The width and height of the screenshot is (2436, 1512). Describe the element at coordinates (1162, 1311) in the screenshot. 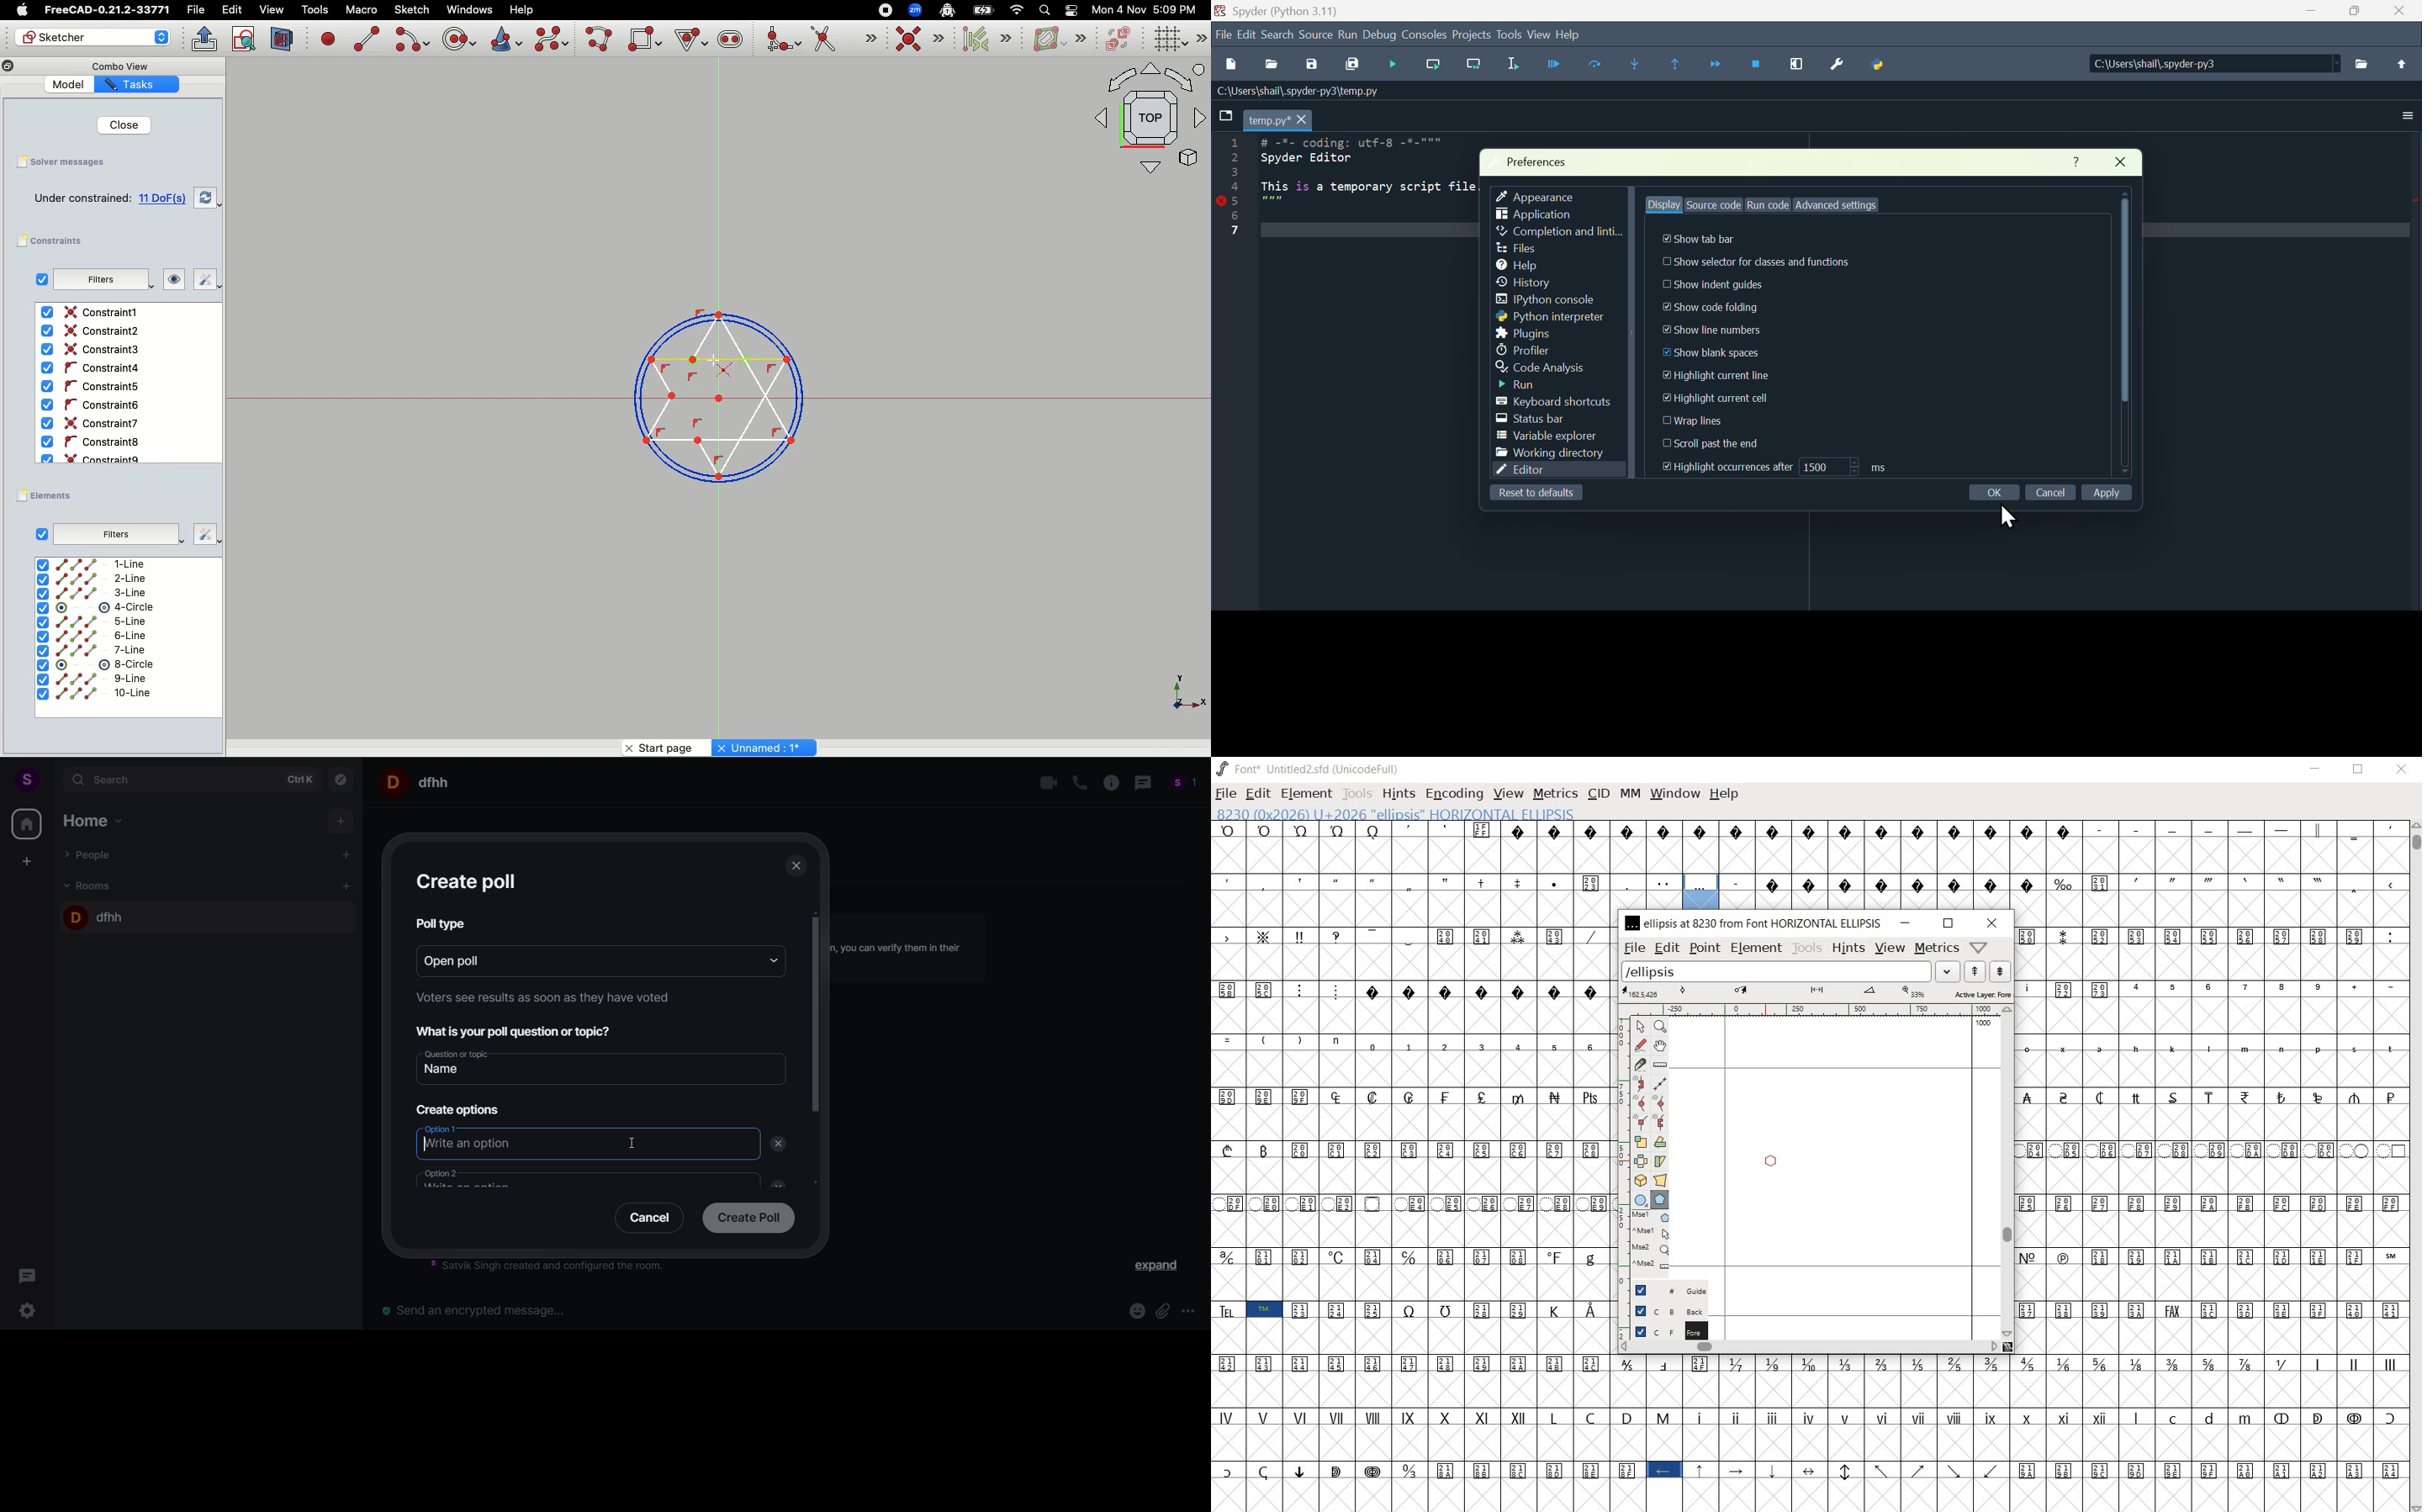

I see `attachment` at that location.